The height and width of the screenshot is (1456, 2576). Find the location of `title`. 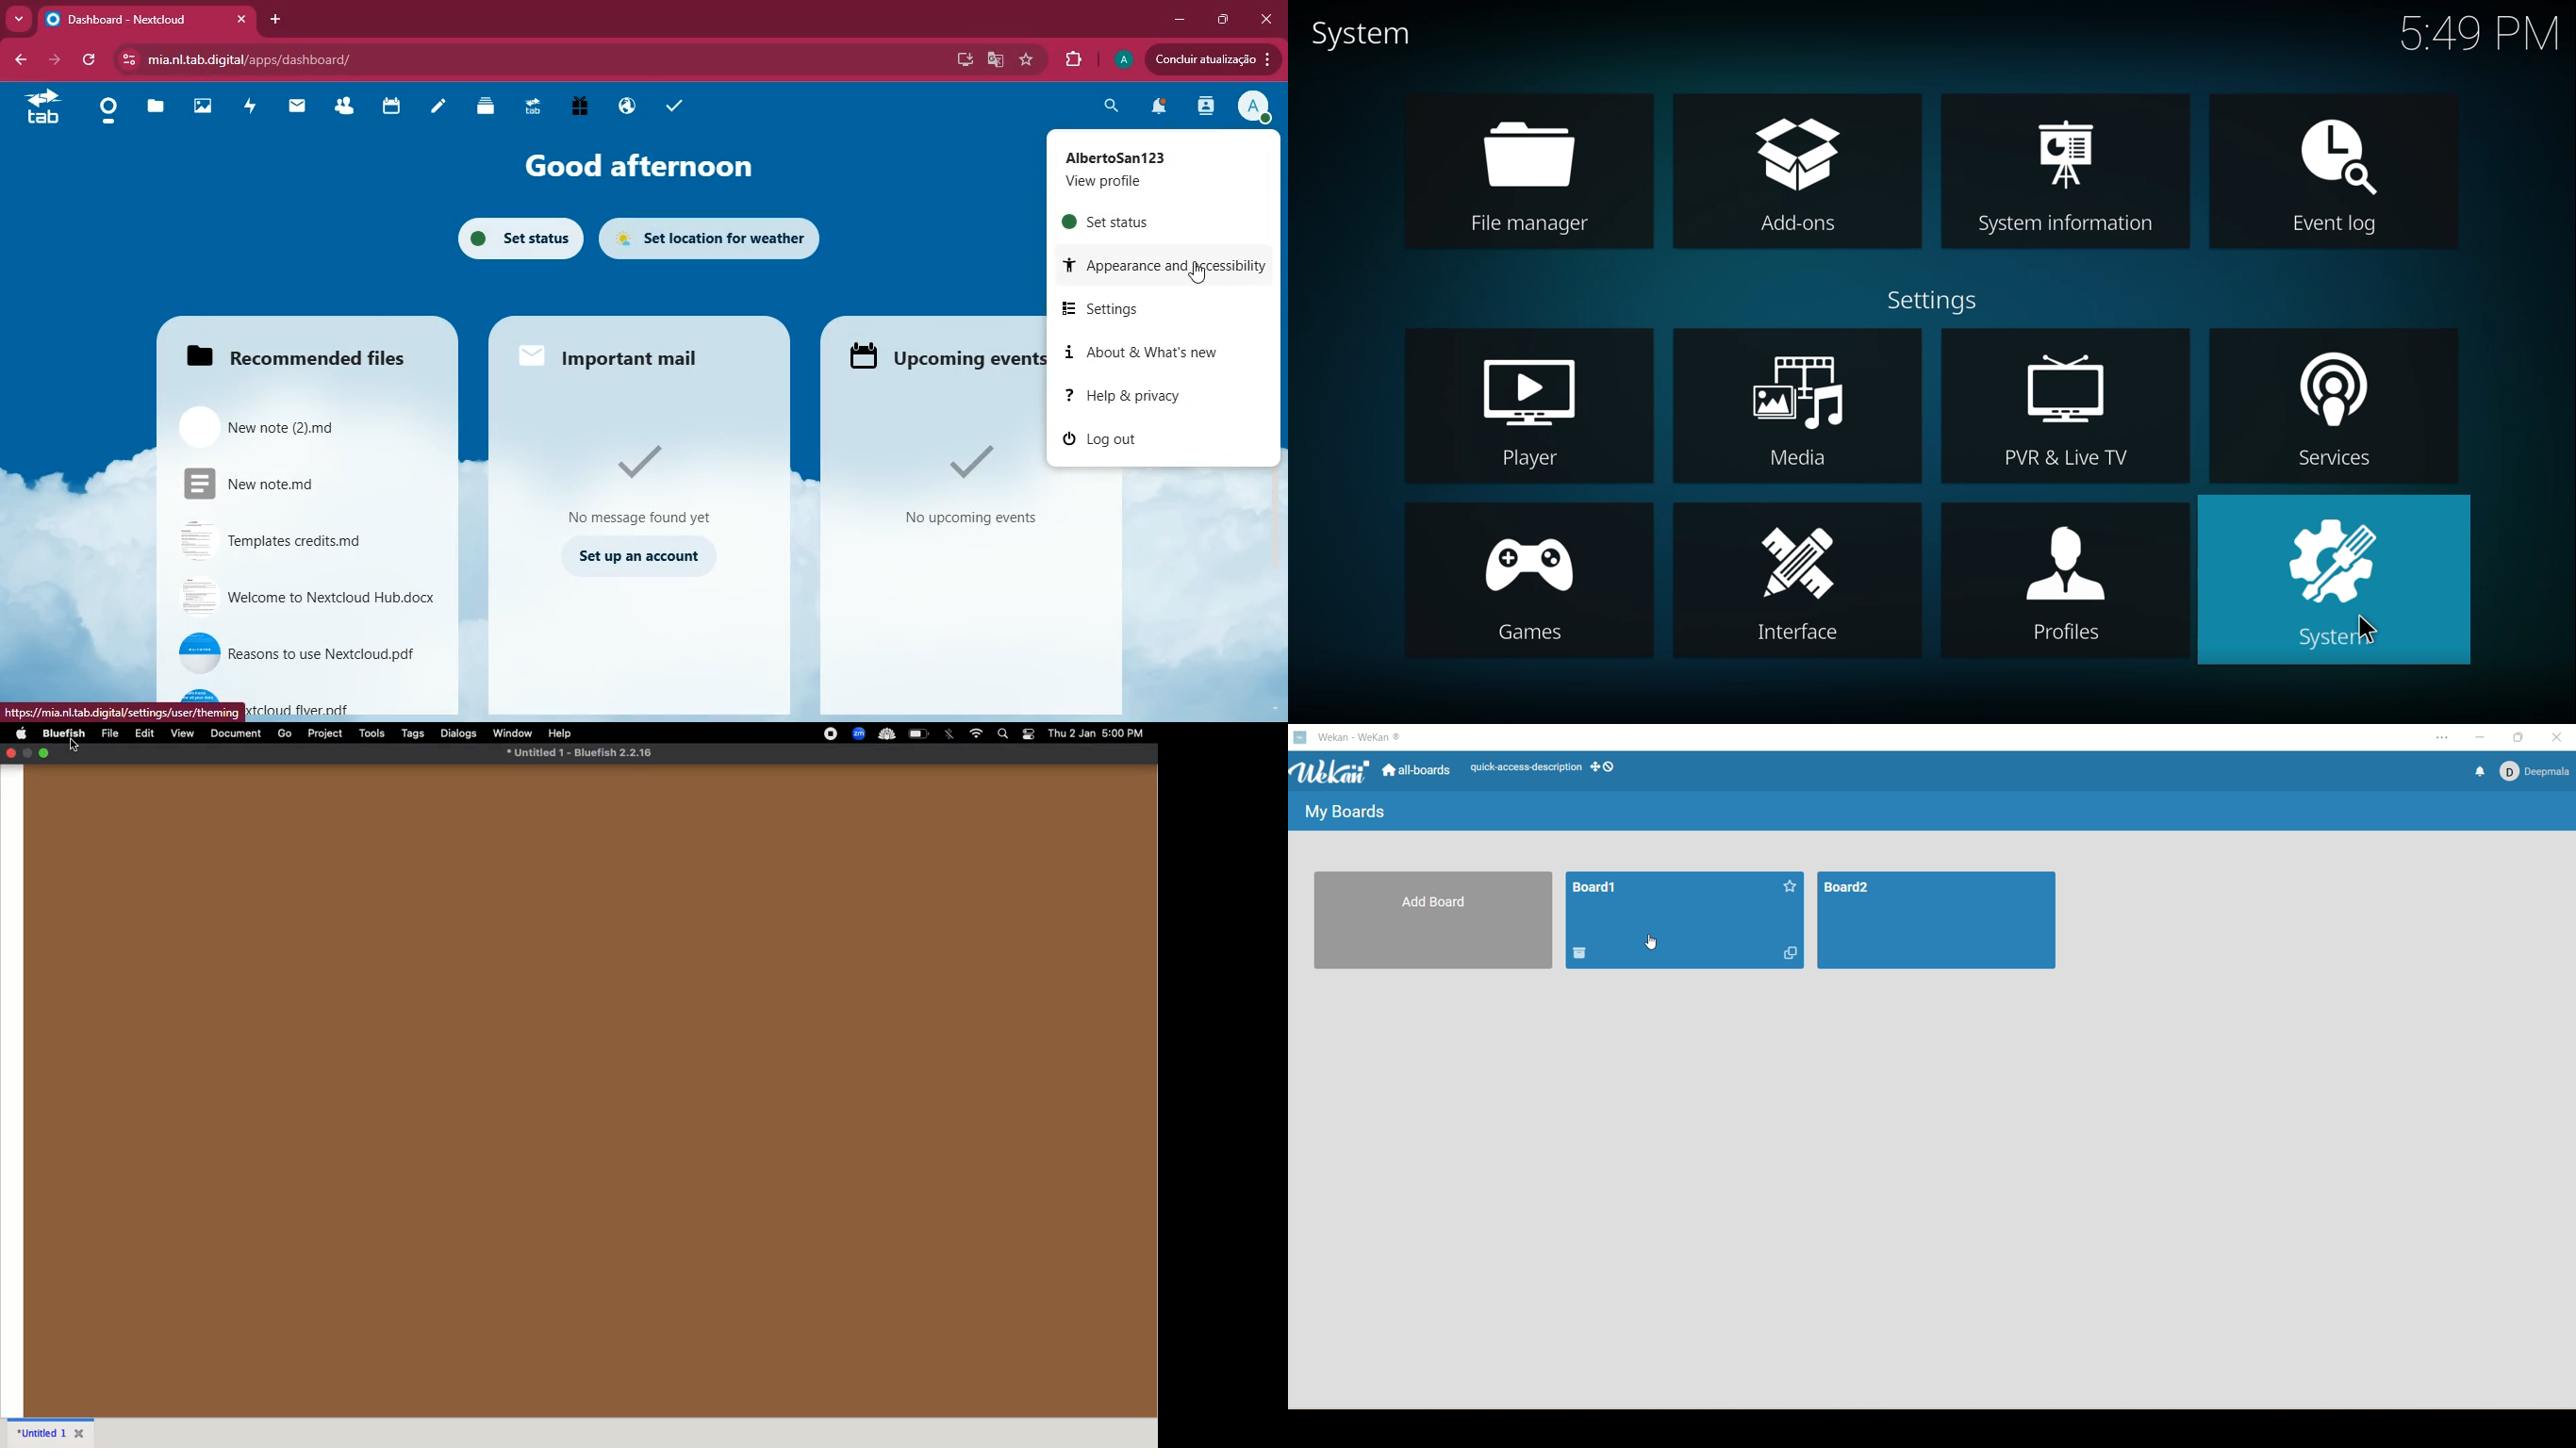

title is located at coordinates (1369, 741).